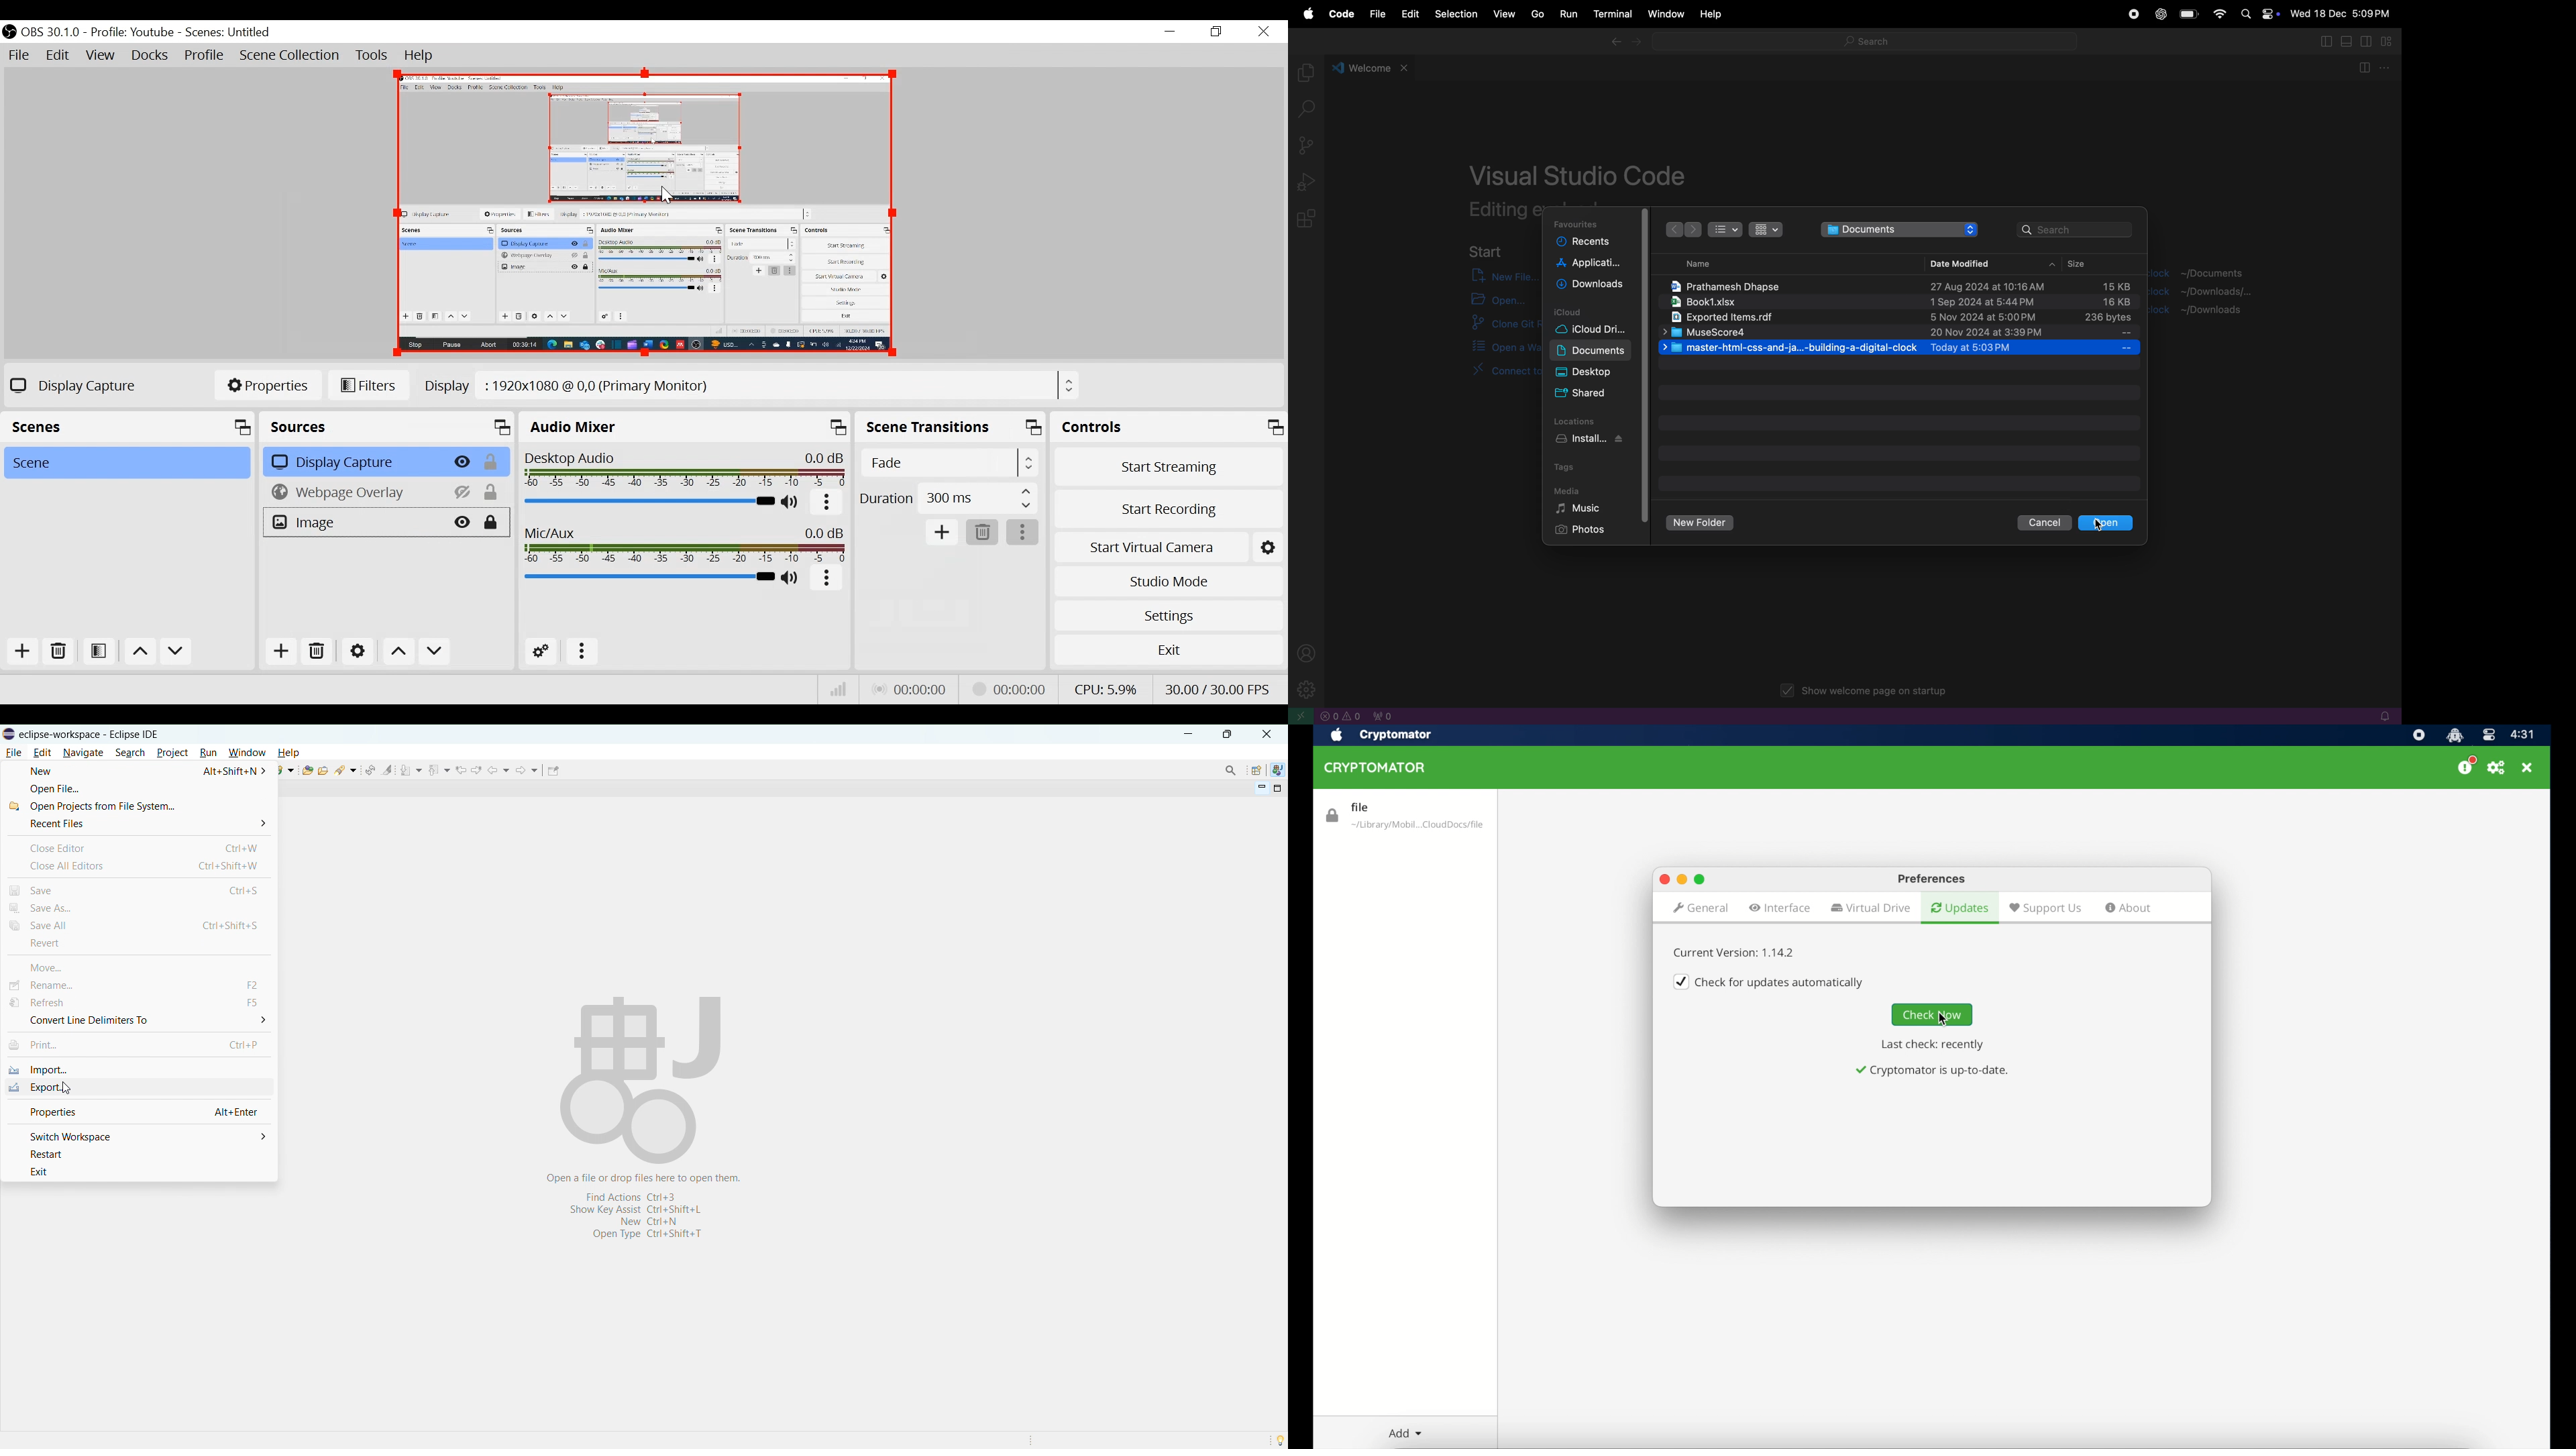 Image resolution: width=2576 pixels, height=1456 pixels. What do you see at coordinates (268, 384) in the screenshot?
I see `Properties` at bounding box center [268, 384].